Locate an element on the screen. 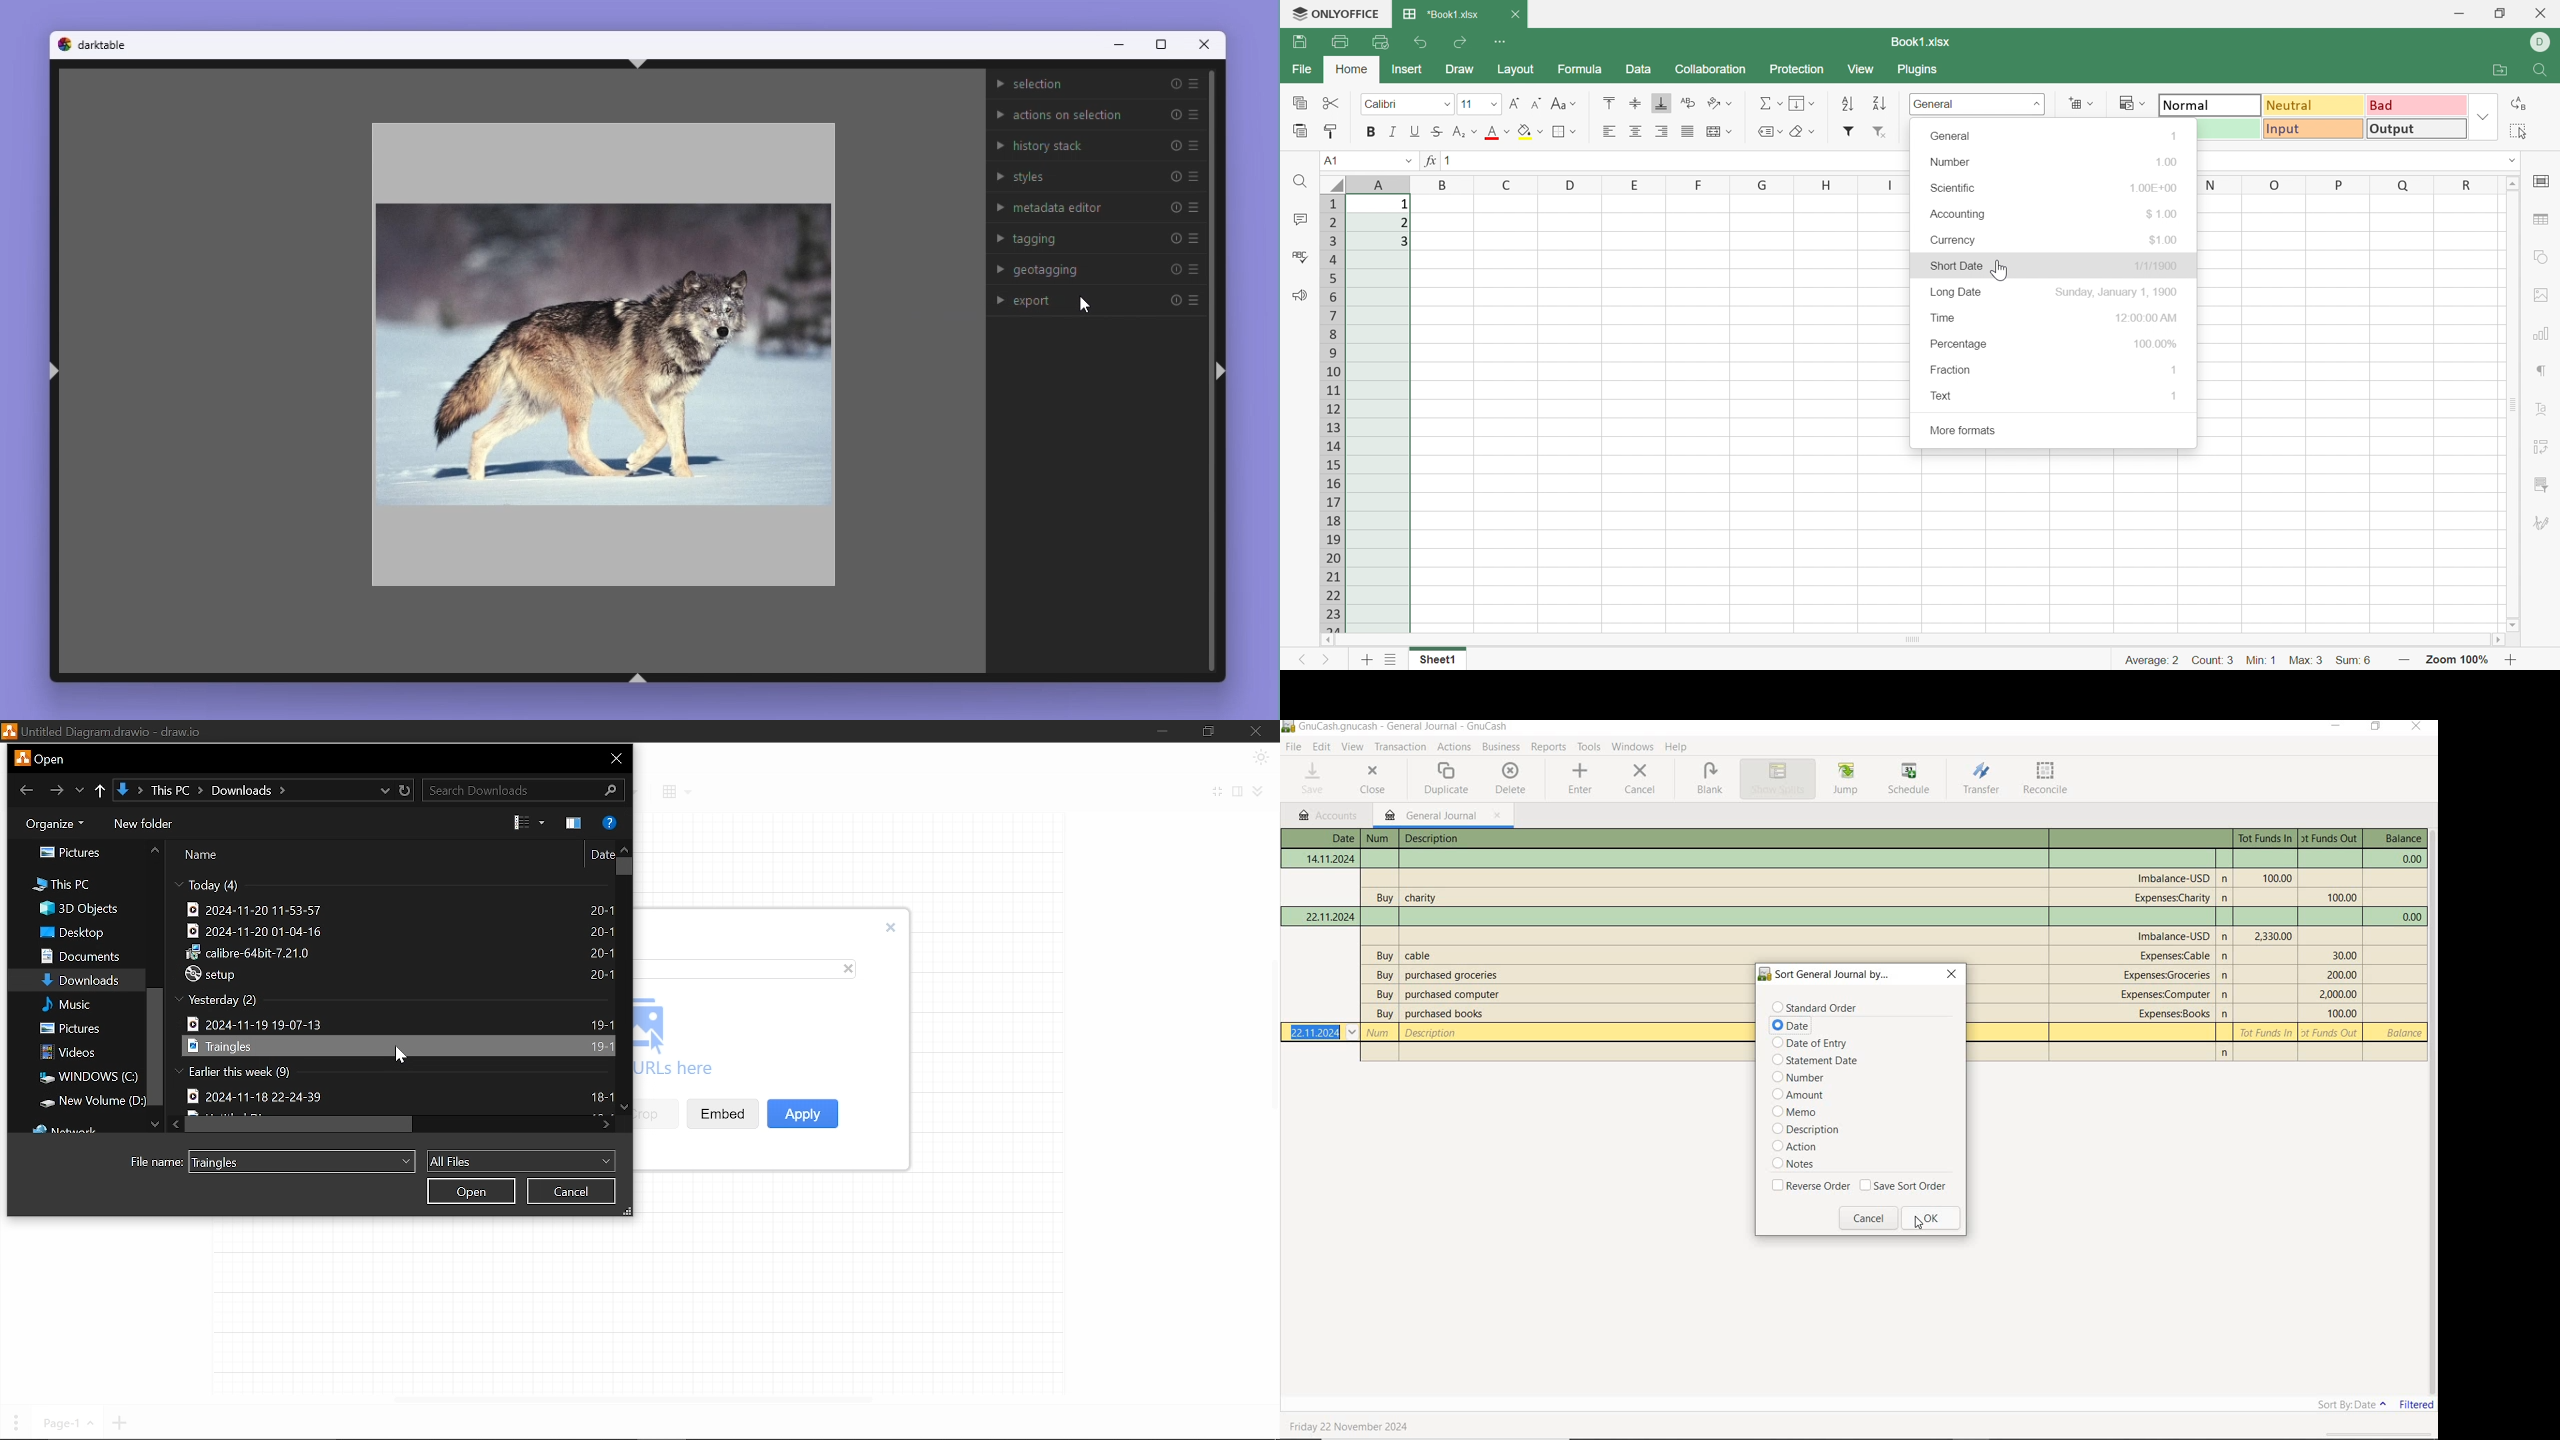 The width and height of the screenshot is (2576, 1456). Add cells is located at coordinates (2080, 103).